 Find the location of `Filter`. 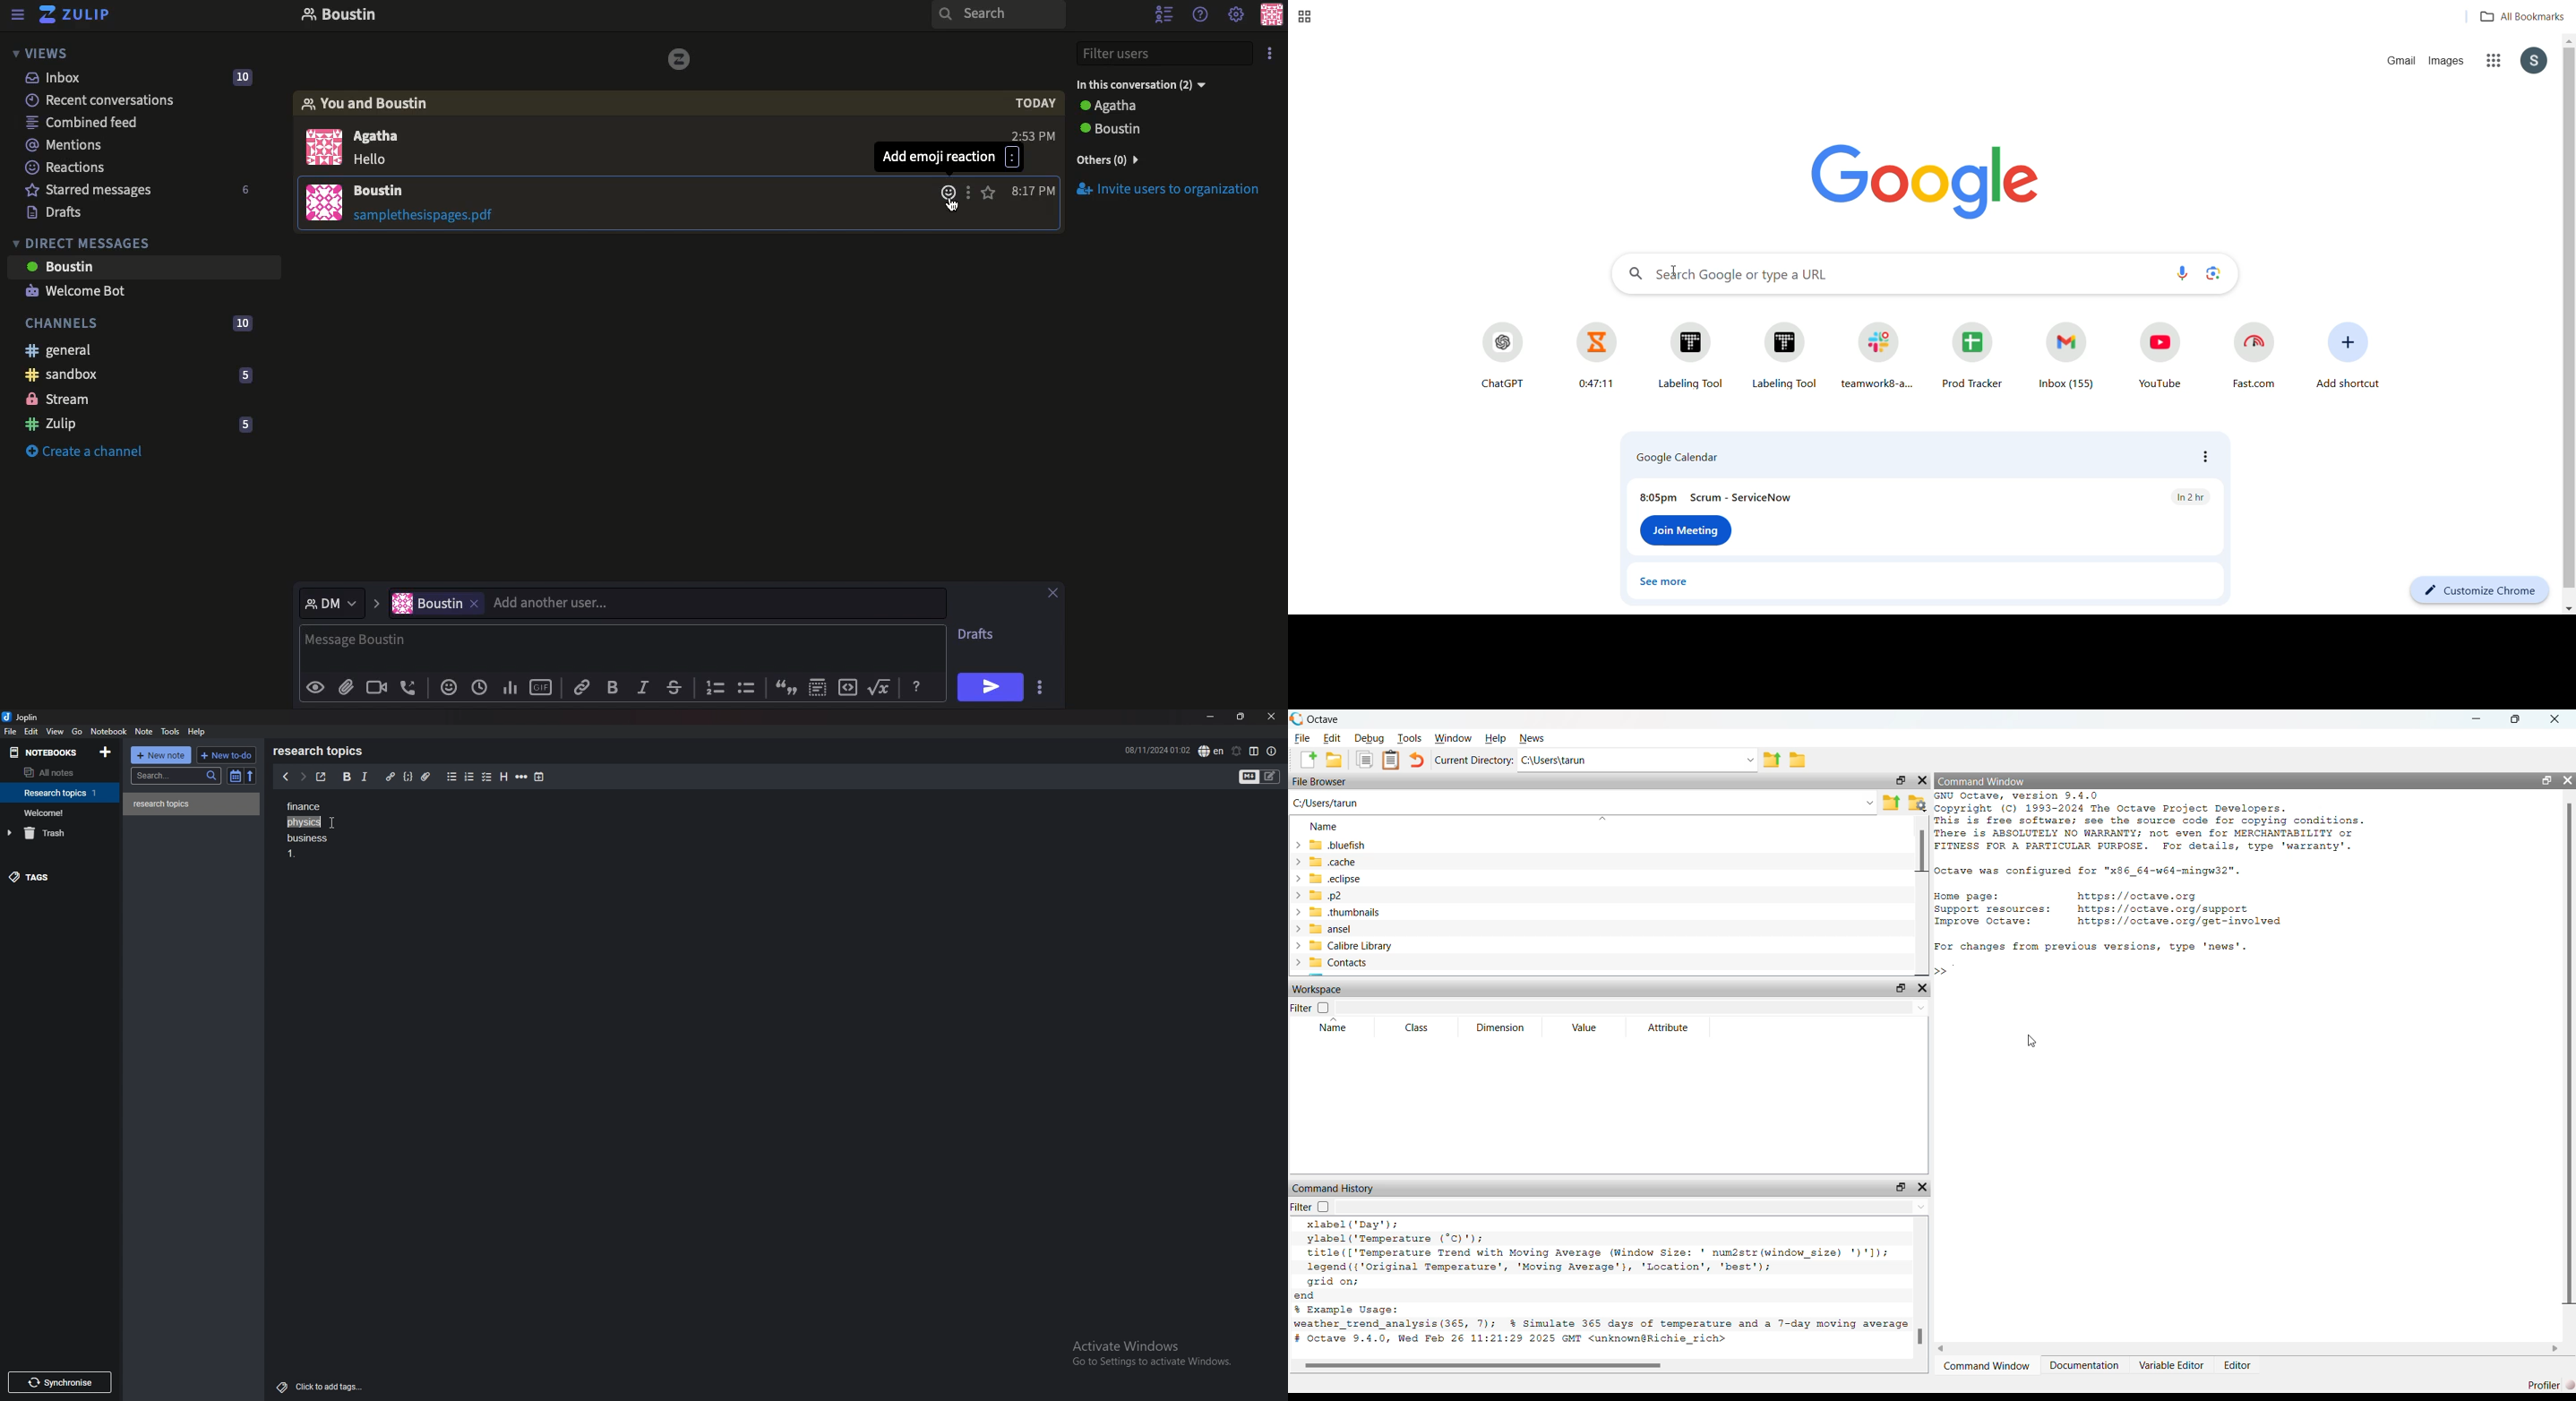

Filter is located at coordinates (1312, 1208).